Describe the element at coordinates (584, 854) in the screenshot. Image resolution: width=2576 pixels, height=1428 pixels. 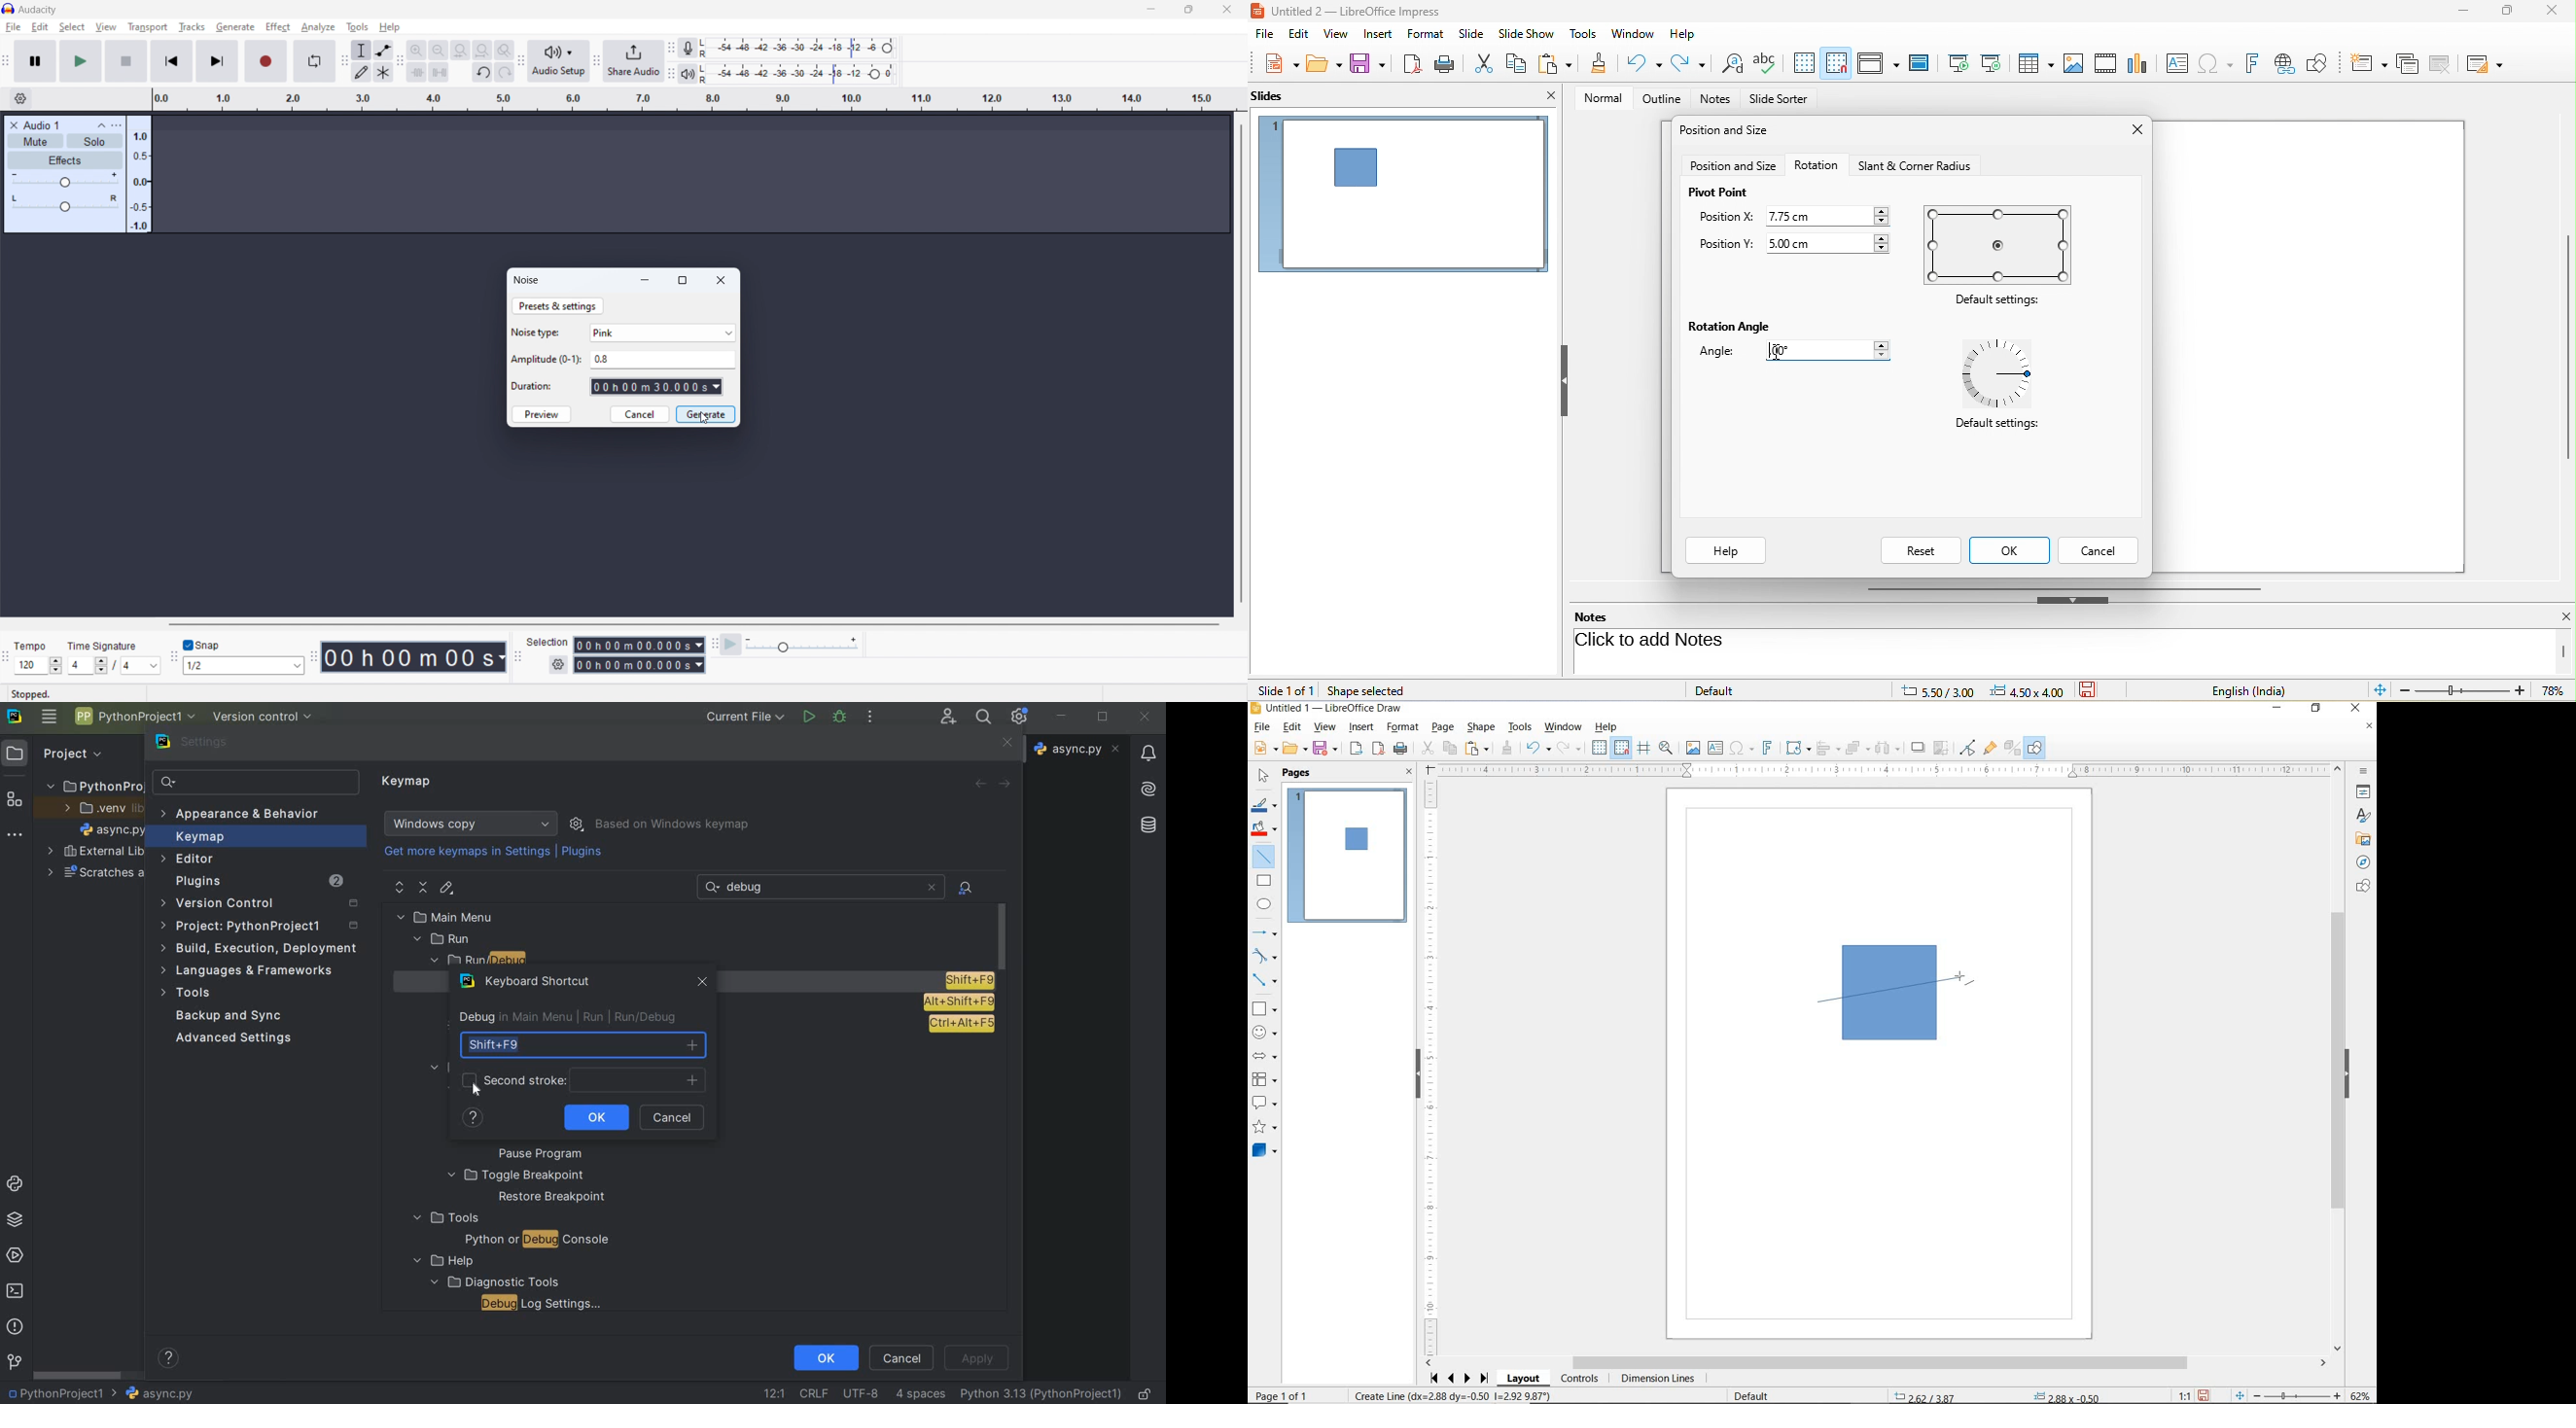
I see `plugins` at that location.